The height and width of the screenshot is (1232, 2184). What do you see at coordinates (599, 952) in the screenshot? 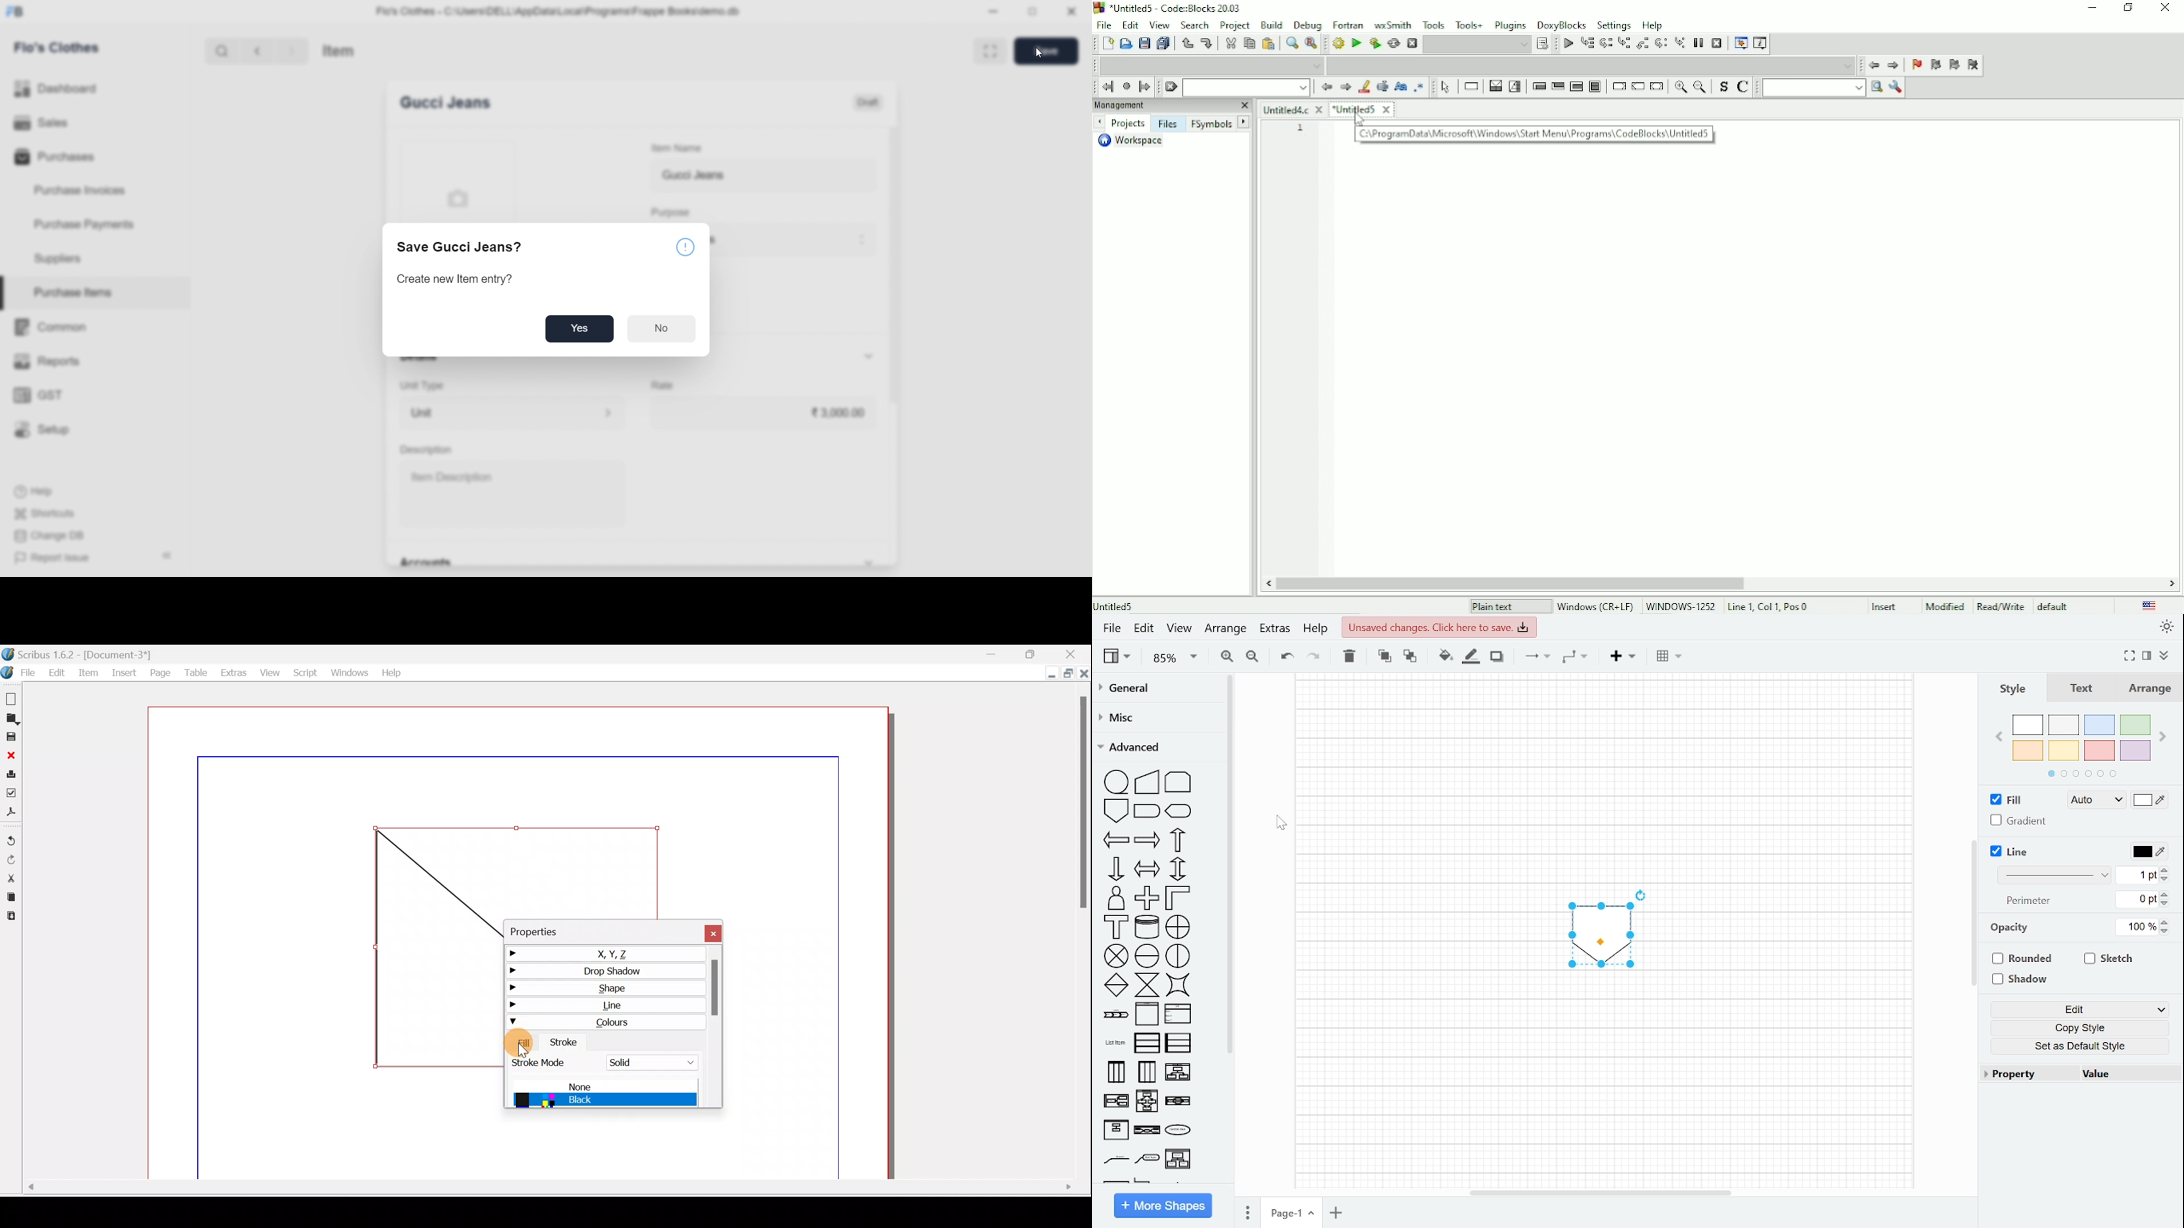
I see `X,Y,Z` at bounding box center [599, 952].